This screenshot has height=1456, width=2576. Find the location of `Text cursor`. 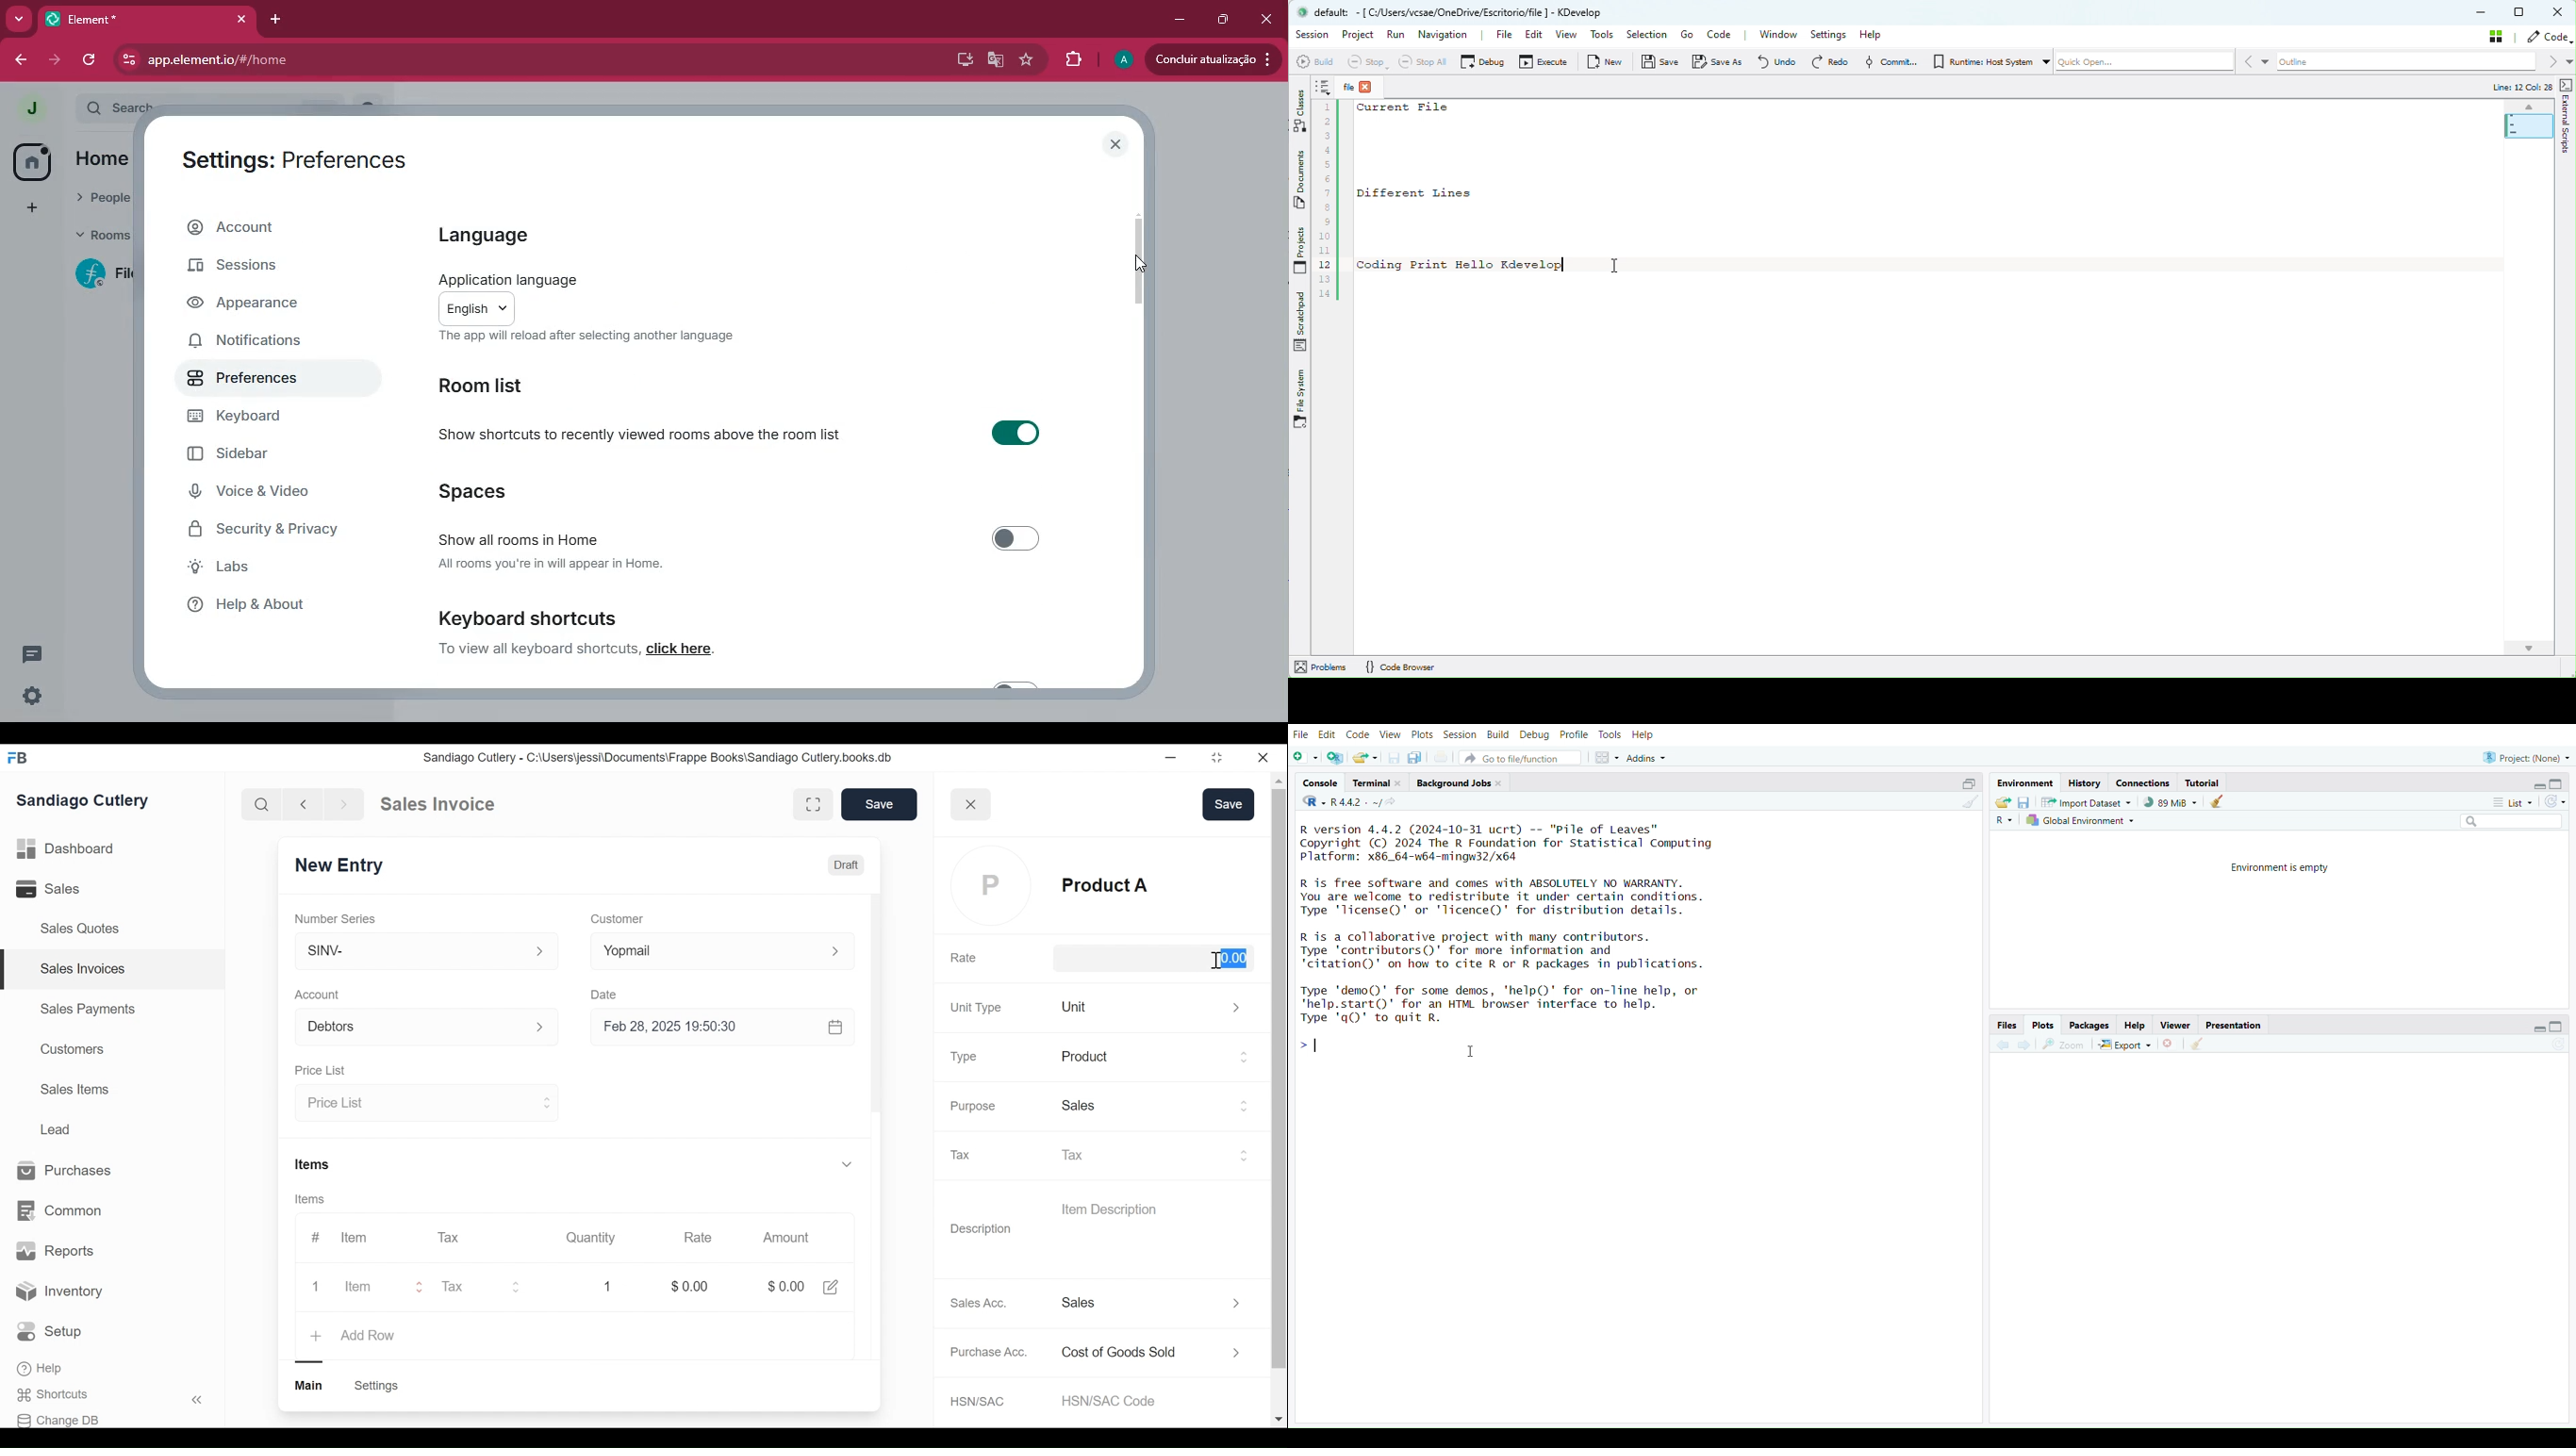

Text cursor is located at coordinates (1473, 1051).